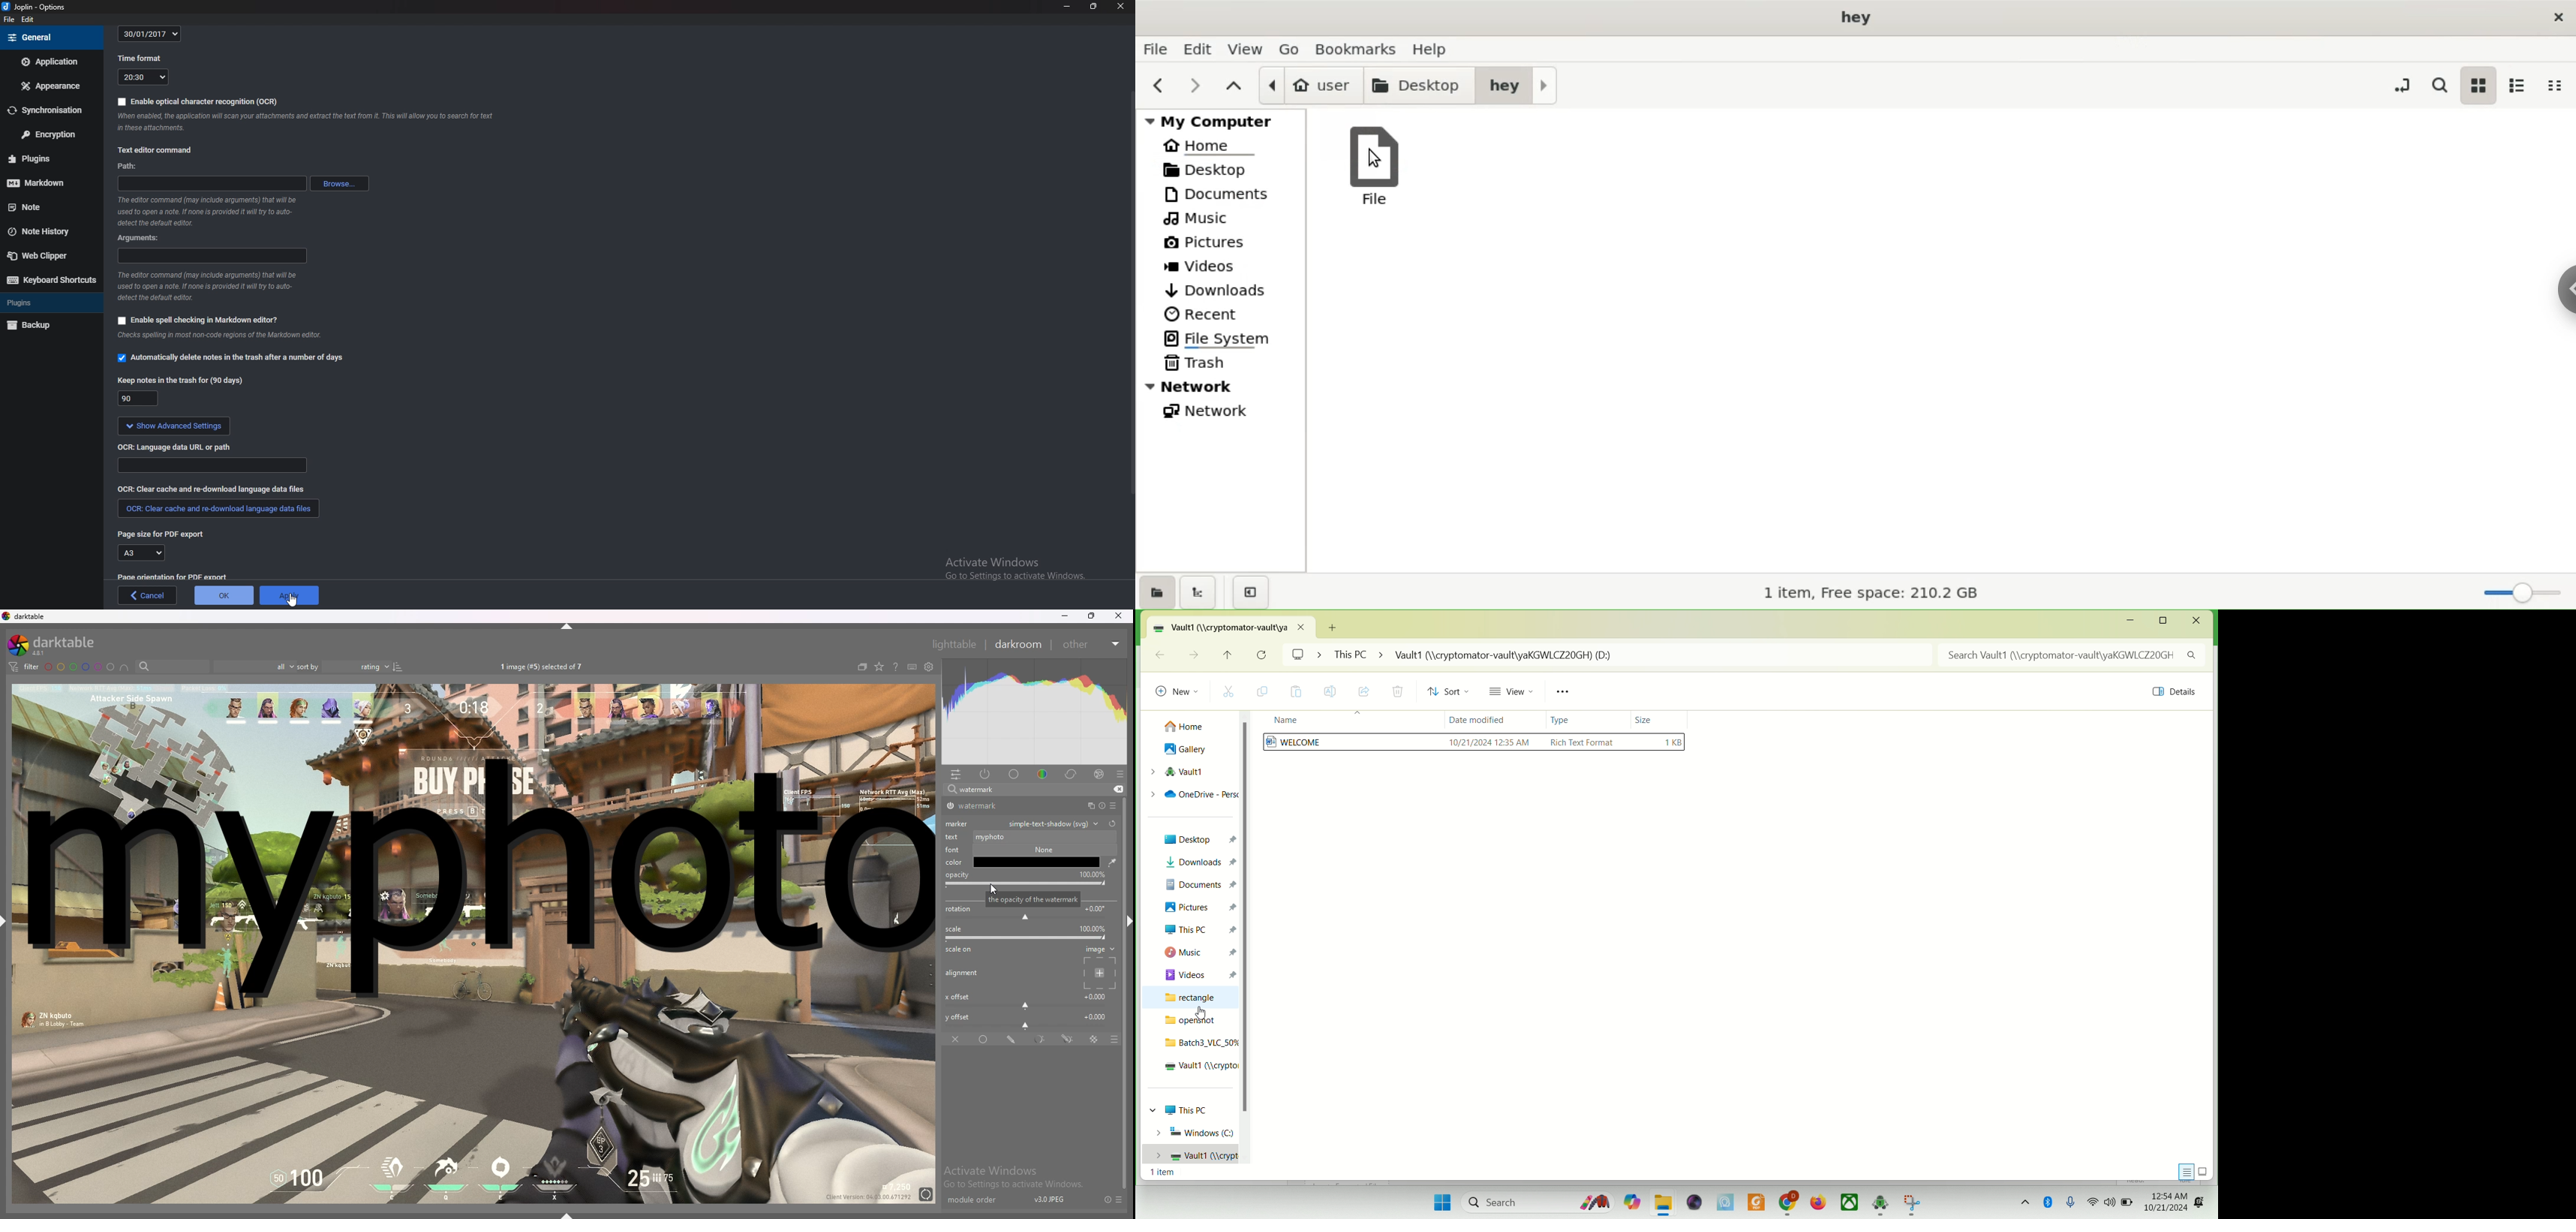 The image size is (2576, 1232). I want to click on Web clipper, so click(44, 256).